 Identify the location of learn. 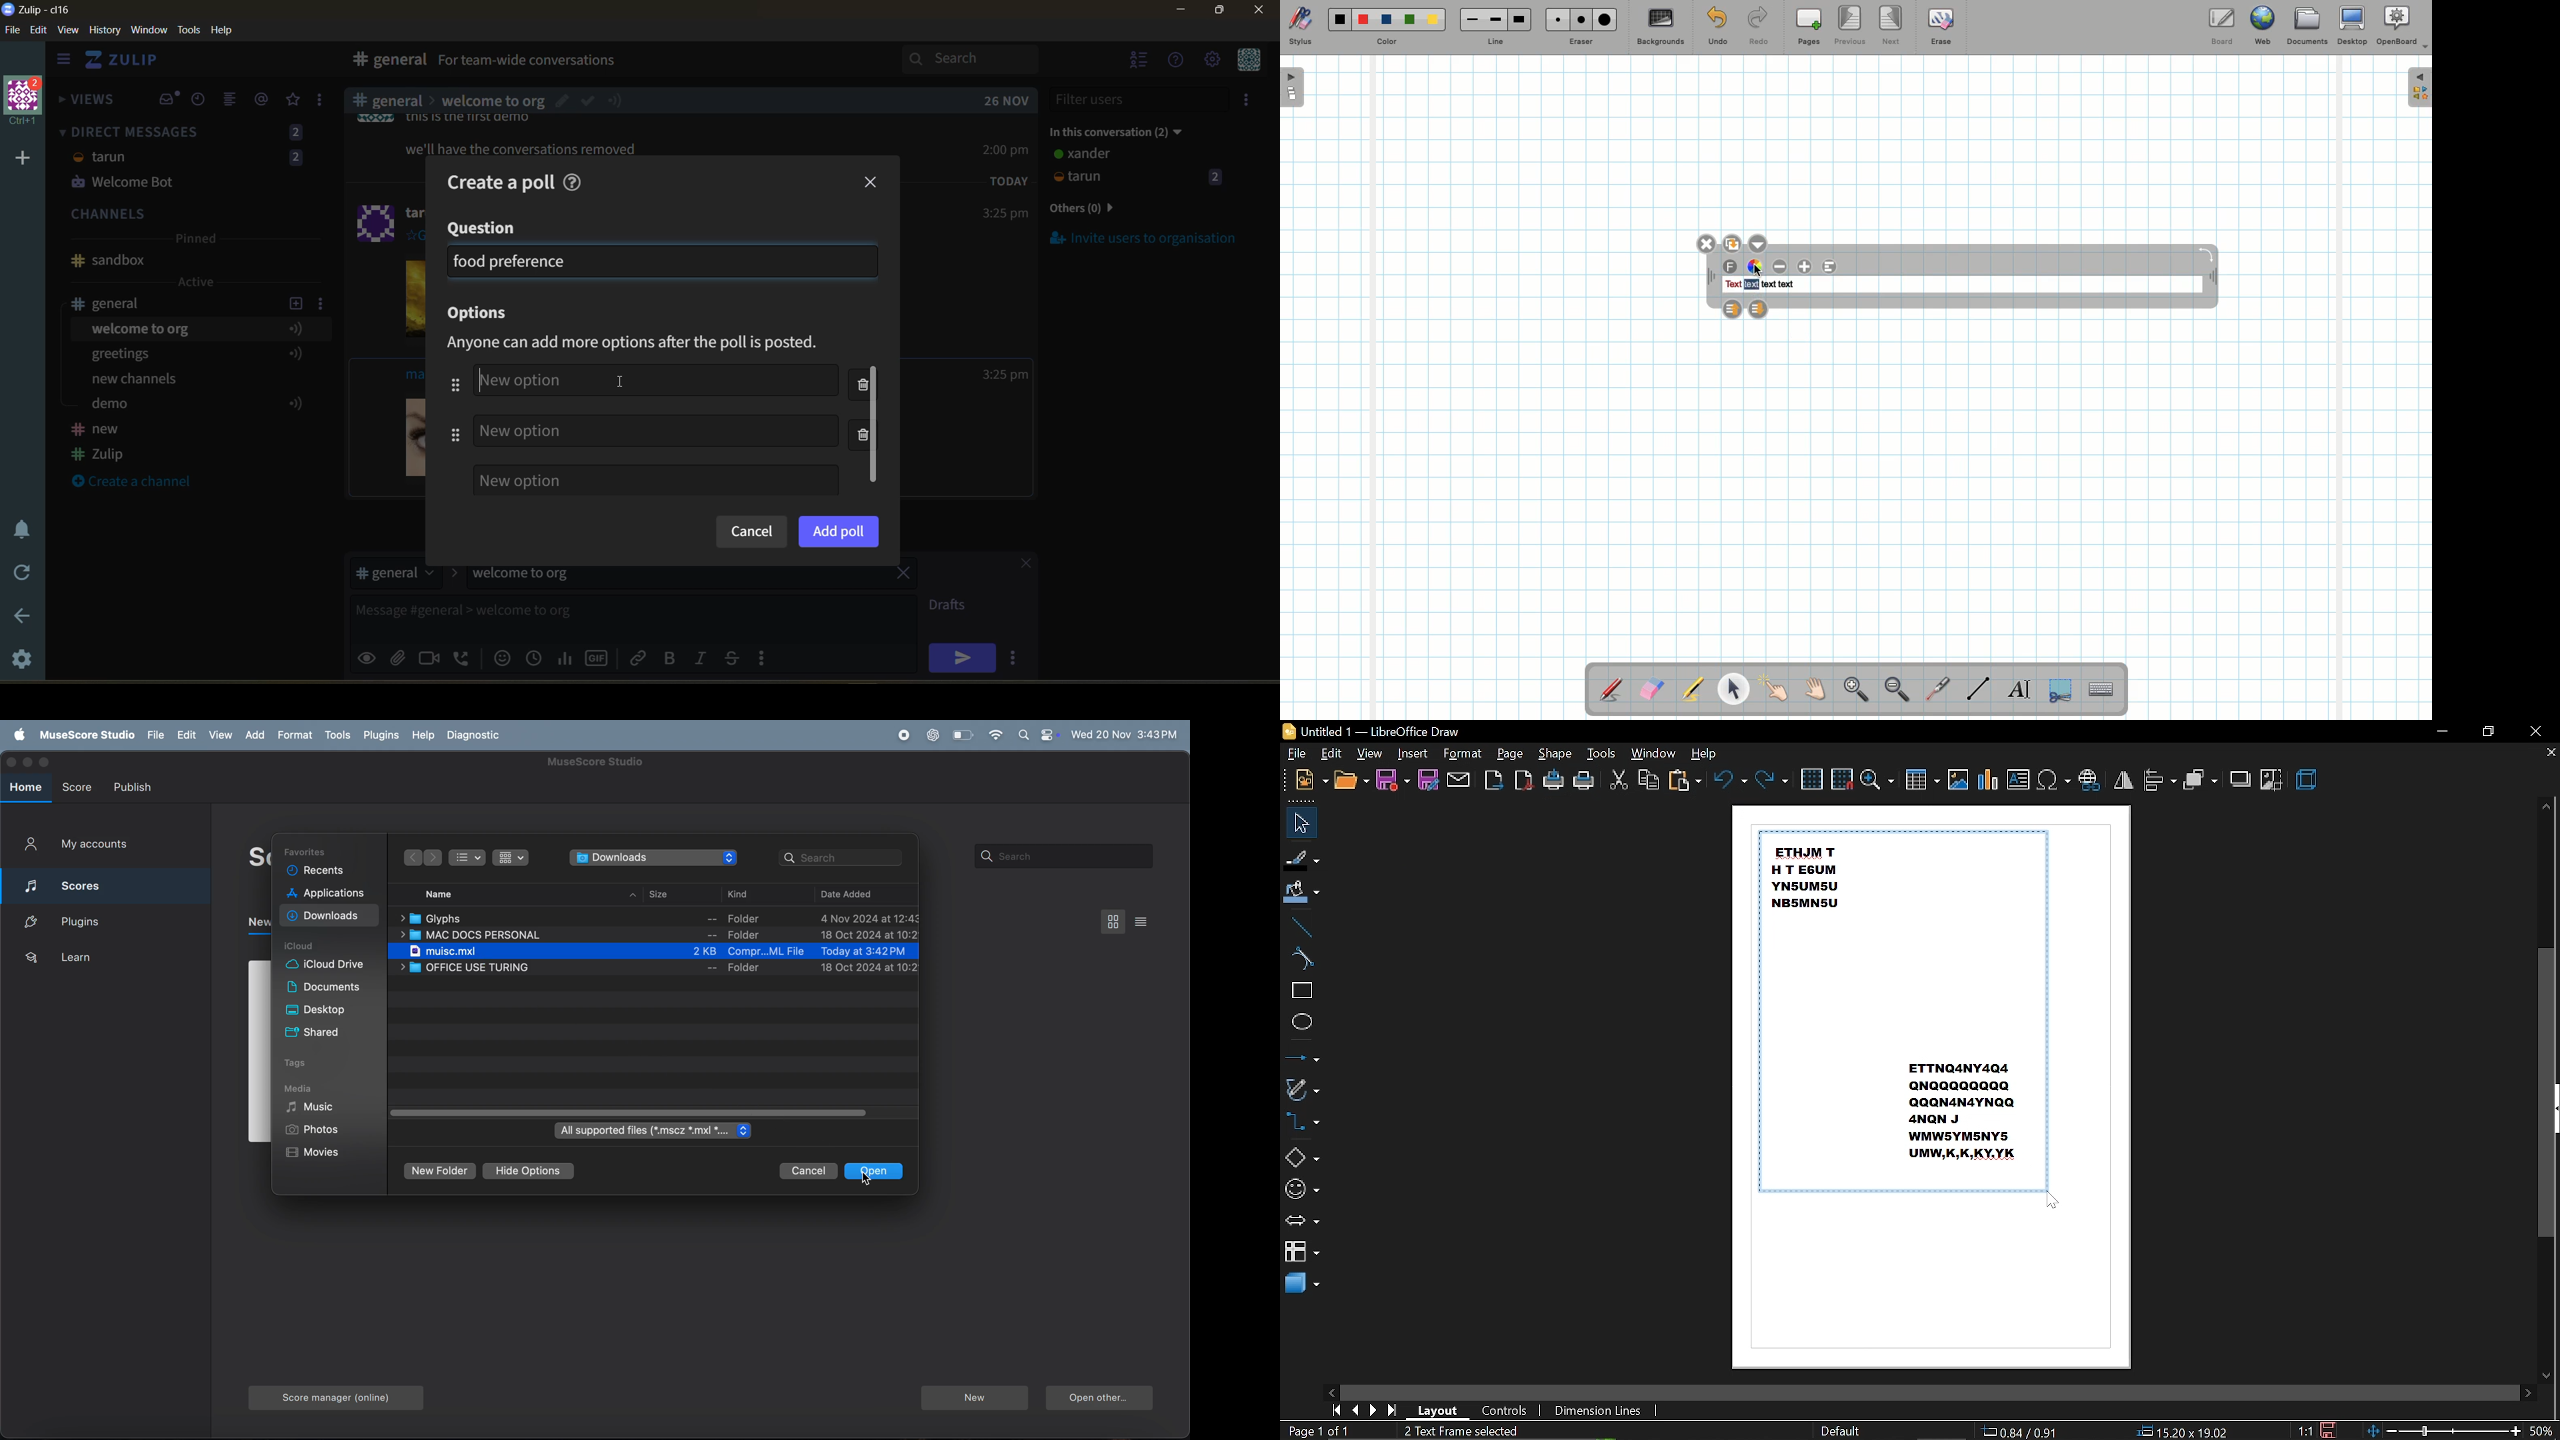
(98, 961).